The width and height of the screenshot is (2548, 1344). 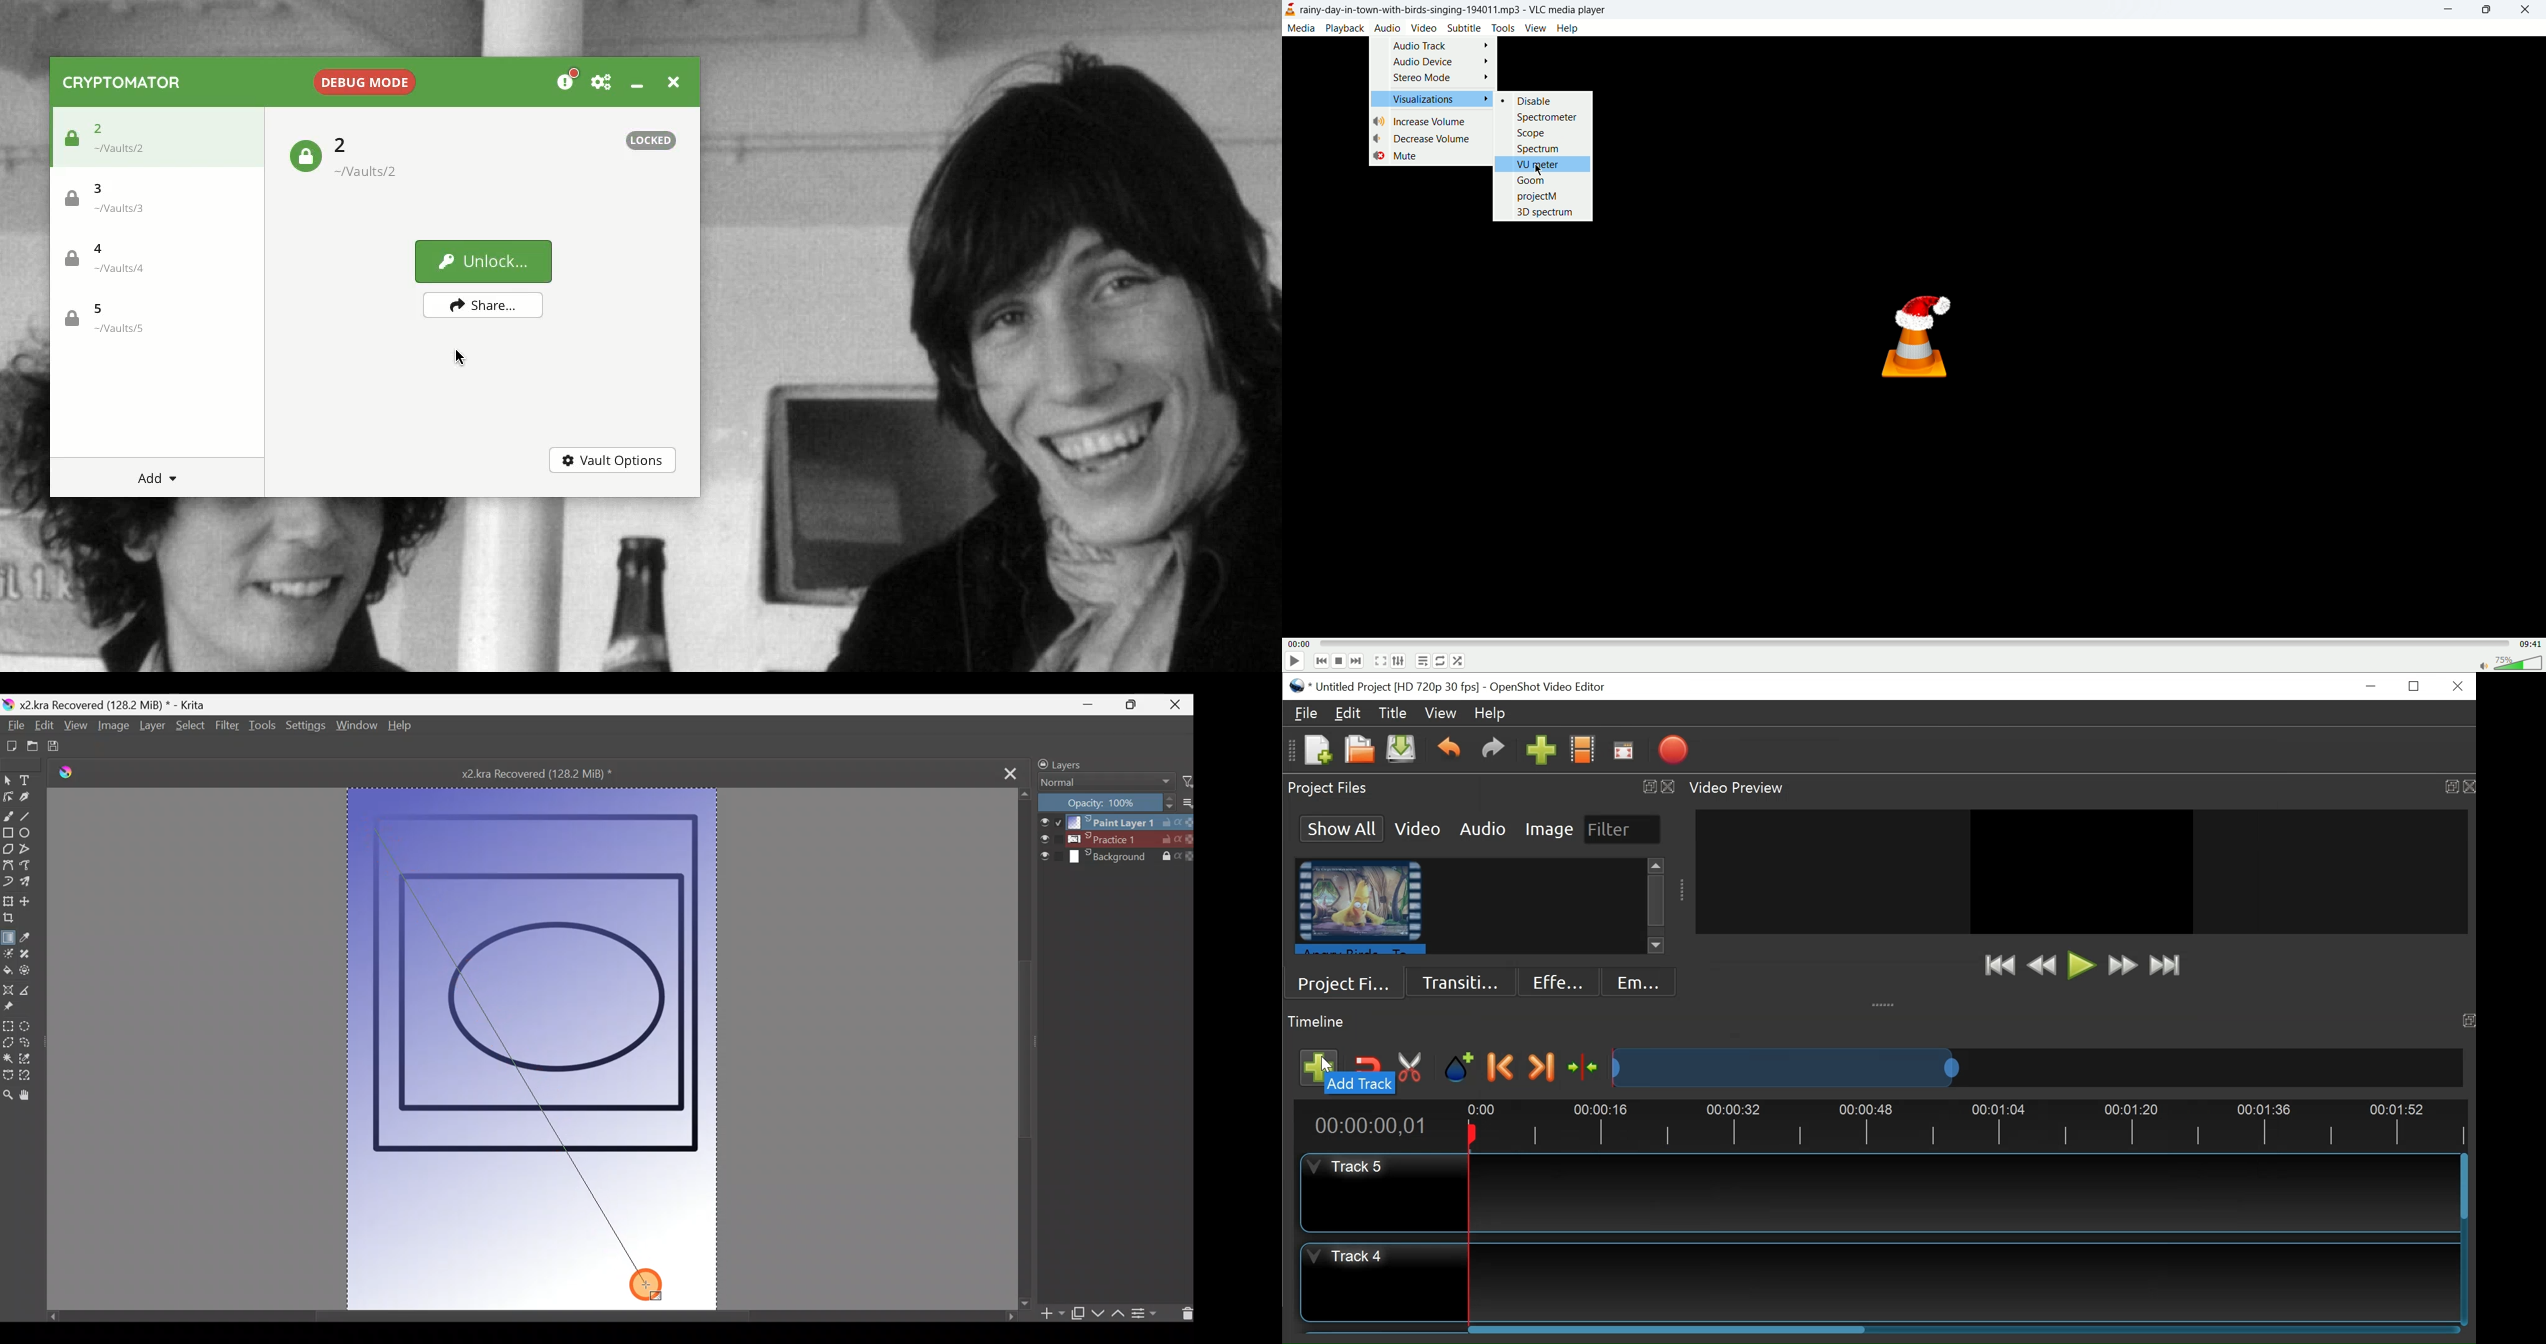 What do you see at coordinates (28, 938) in the screenshot?
I see `Sample a colour from the image/current layer` at bounding box center [28, 938].